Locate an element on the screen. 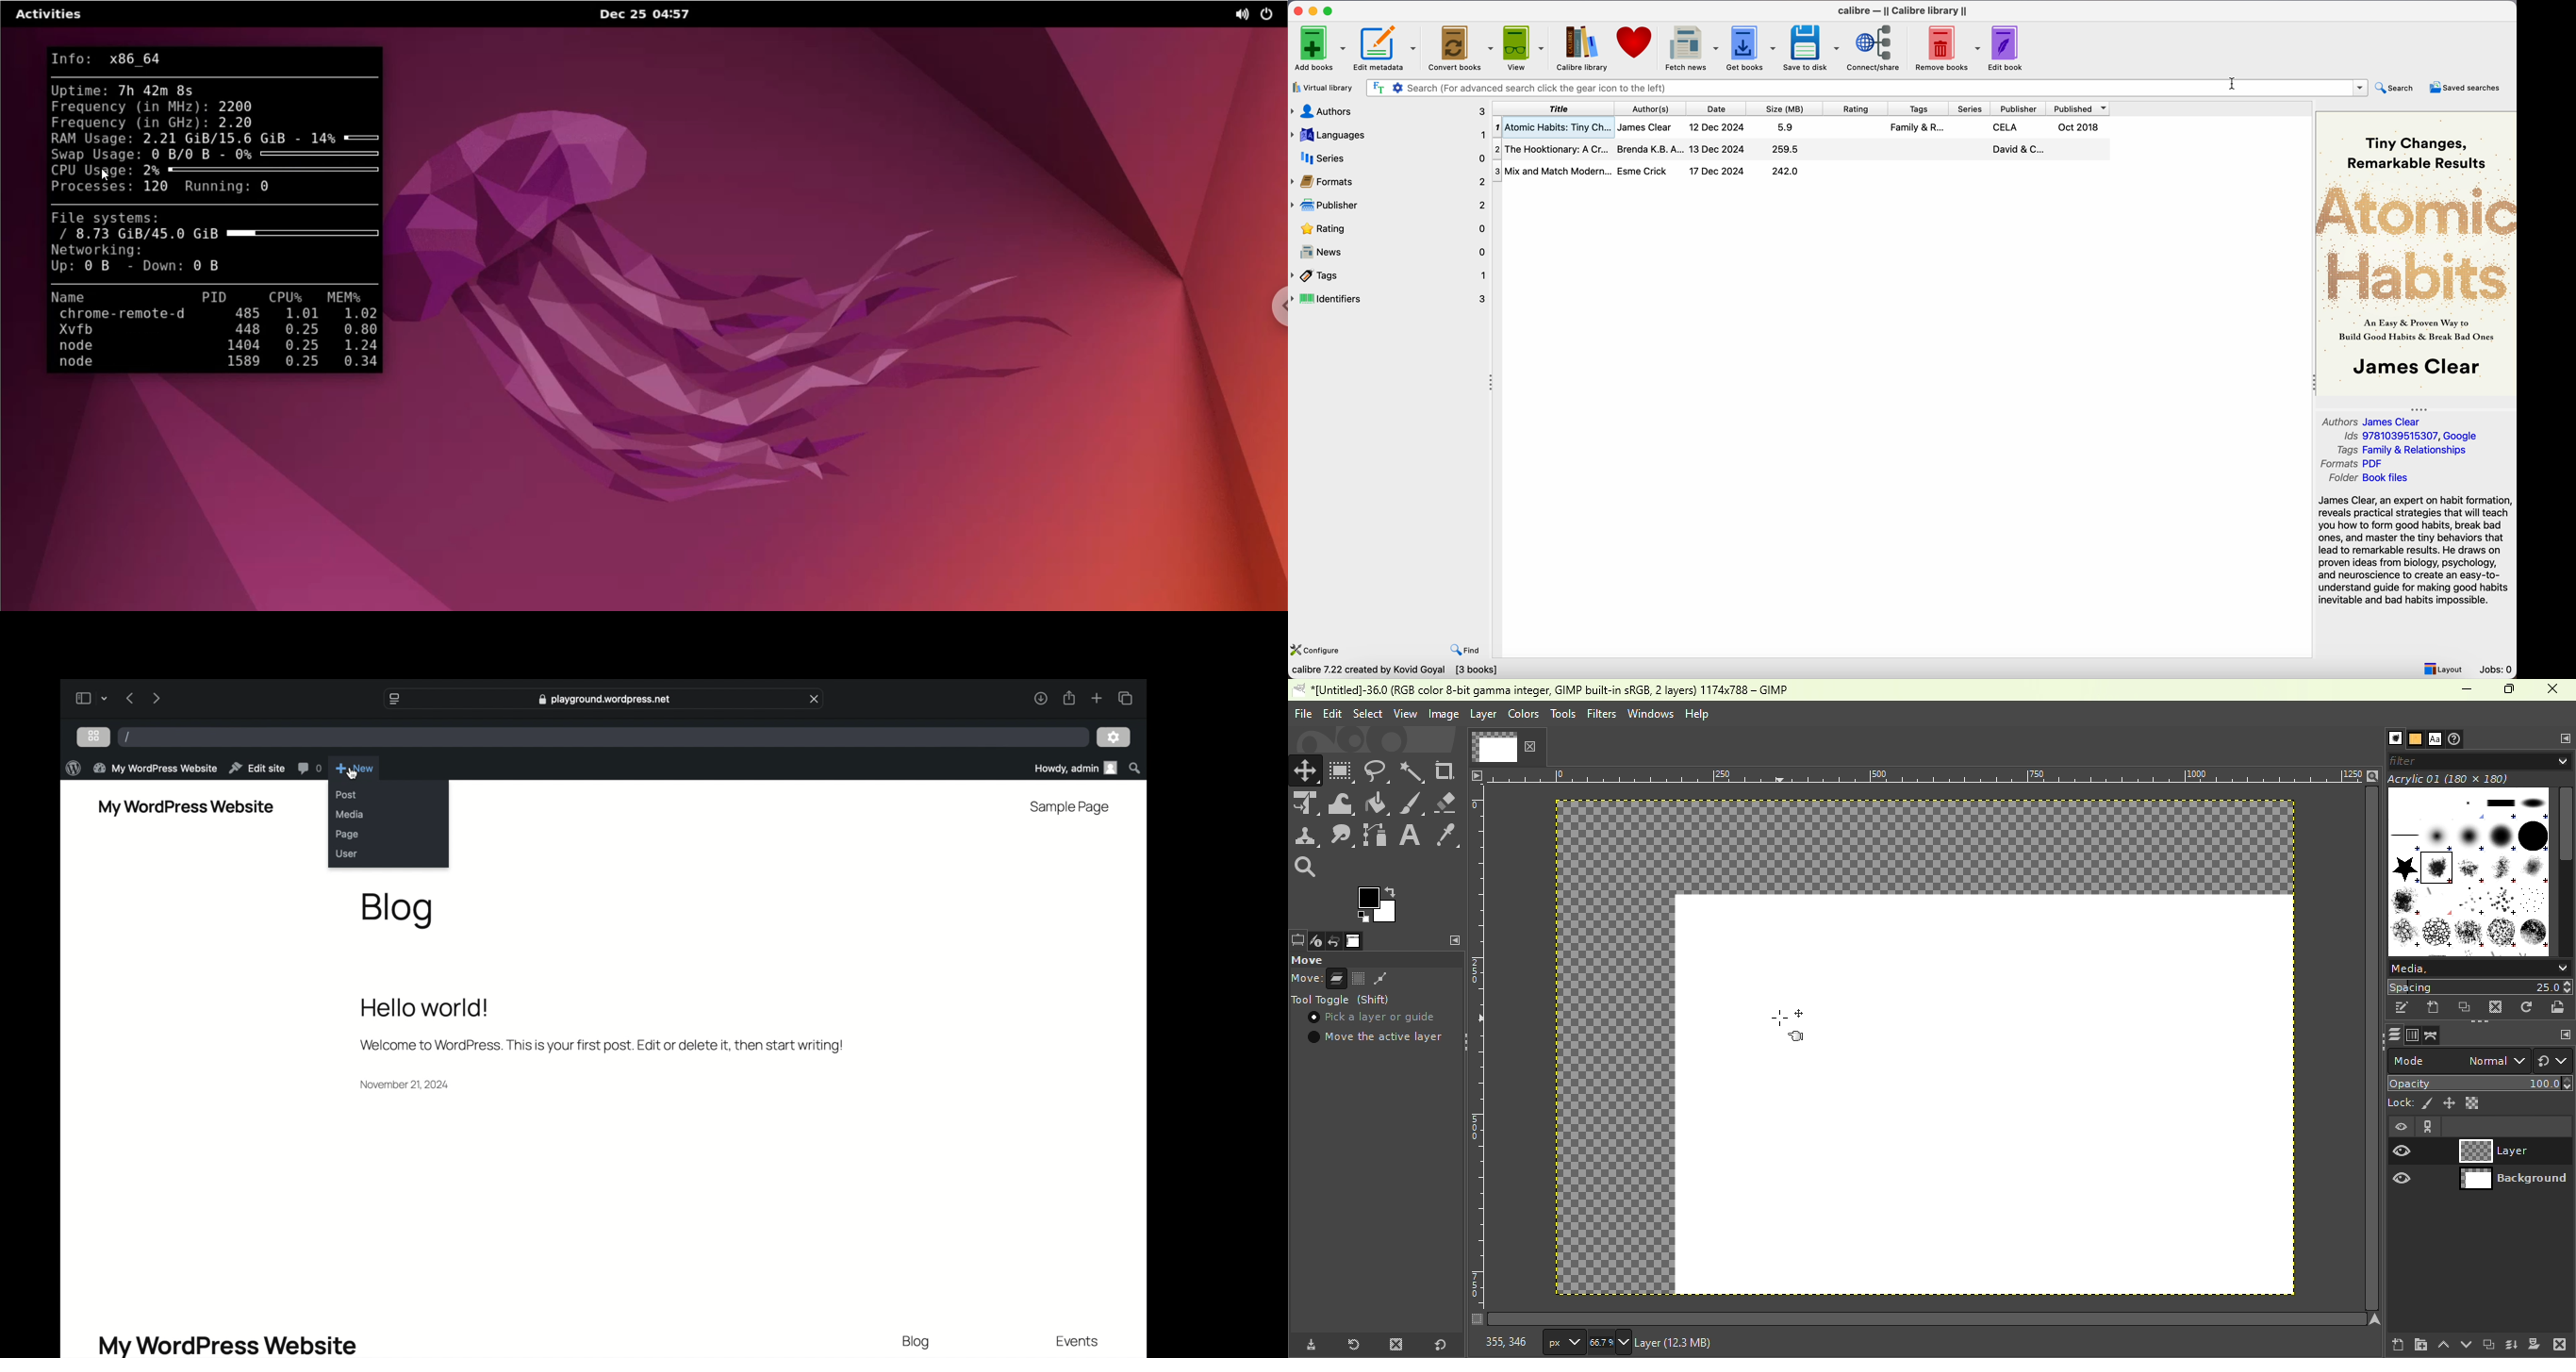 This screenshot has height=1372, width=2576. downloads is located at coordinates (1041, 698).